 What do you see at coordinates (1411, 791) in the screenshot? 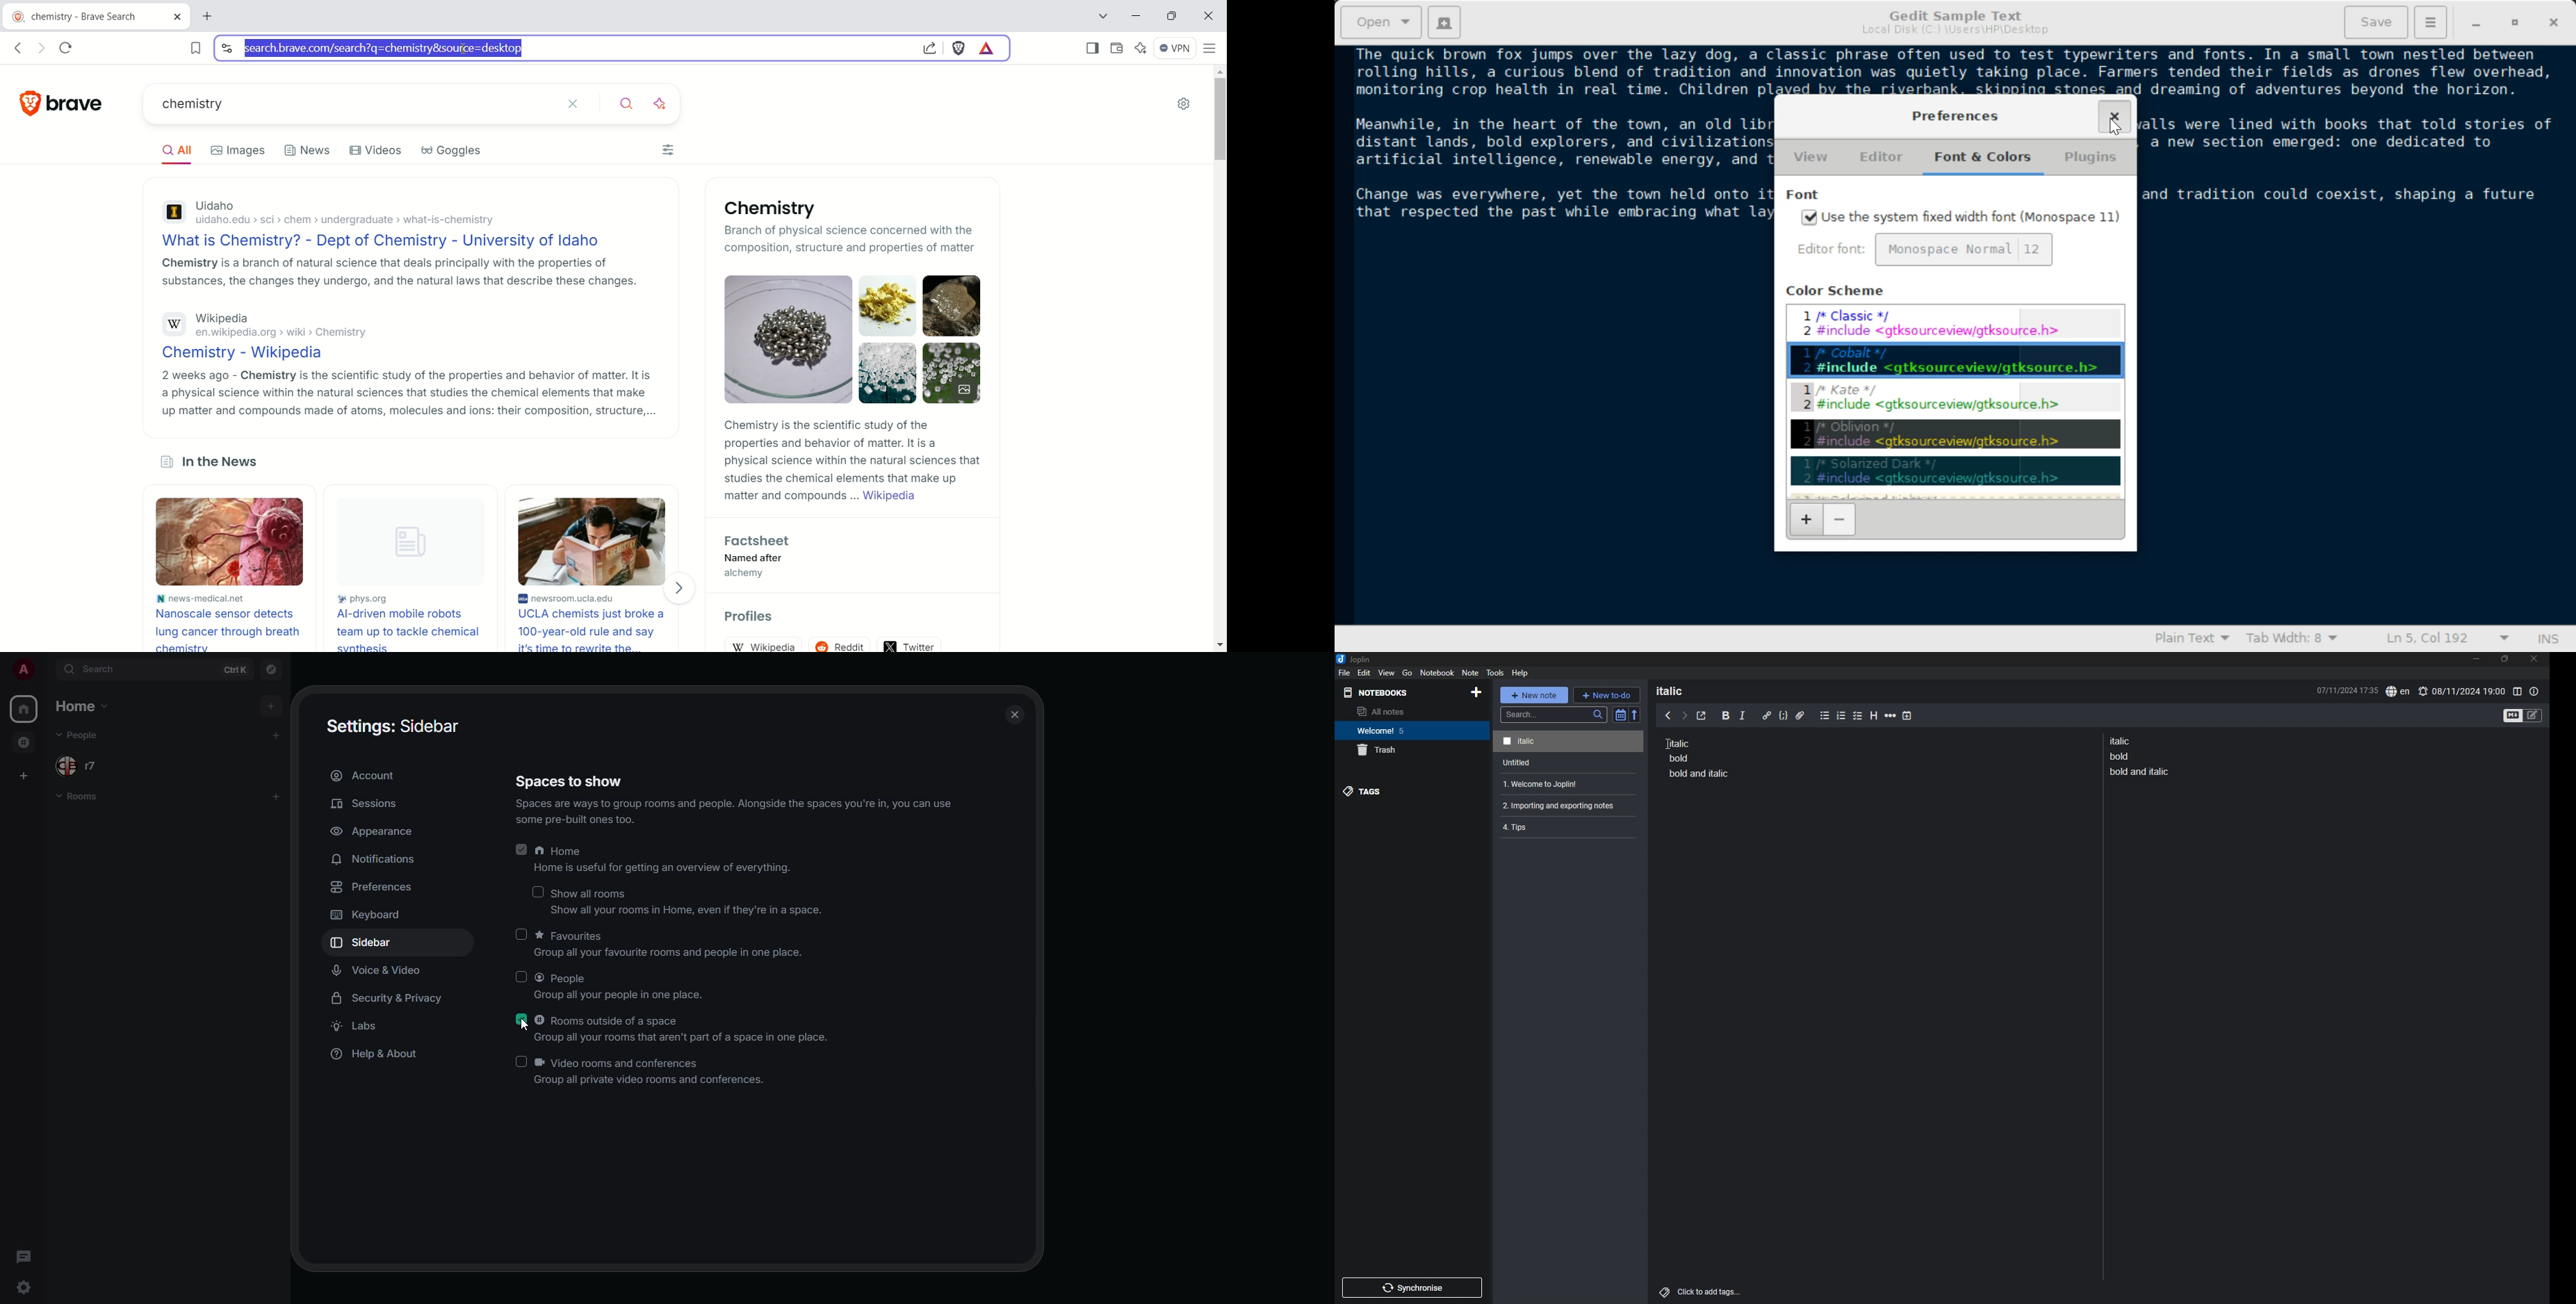
I see `tags` at bounding box center [1411, 791].